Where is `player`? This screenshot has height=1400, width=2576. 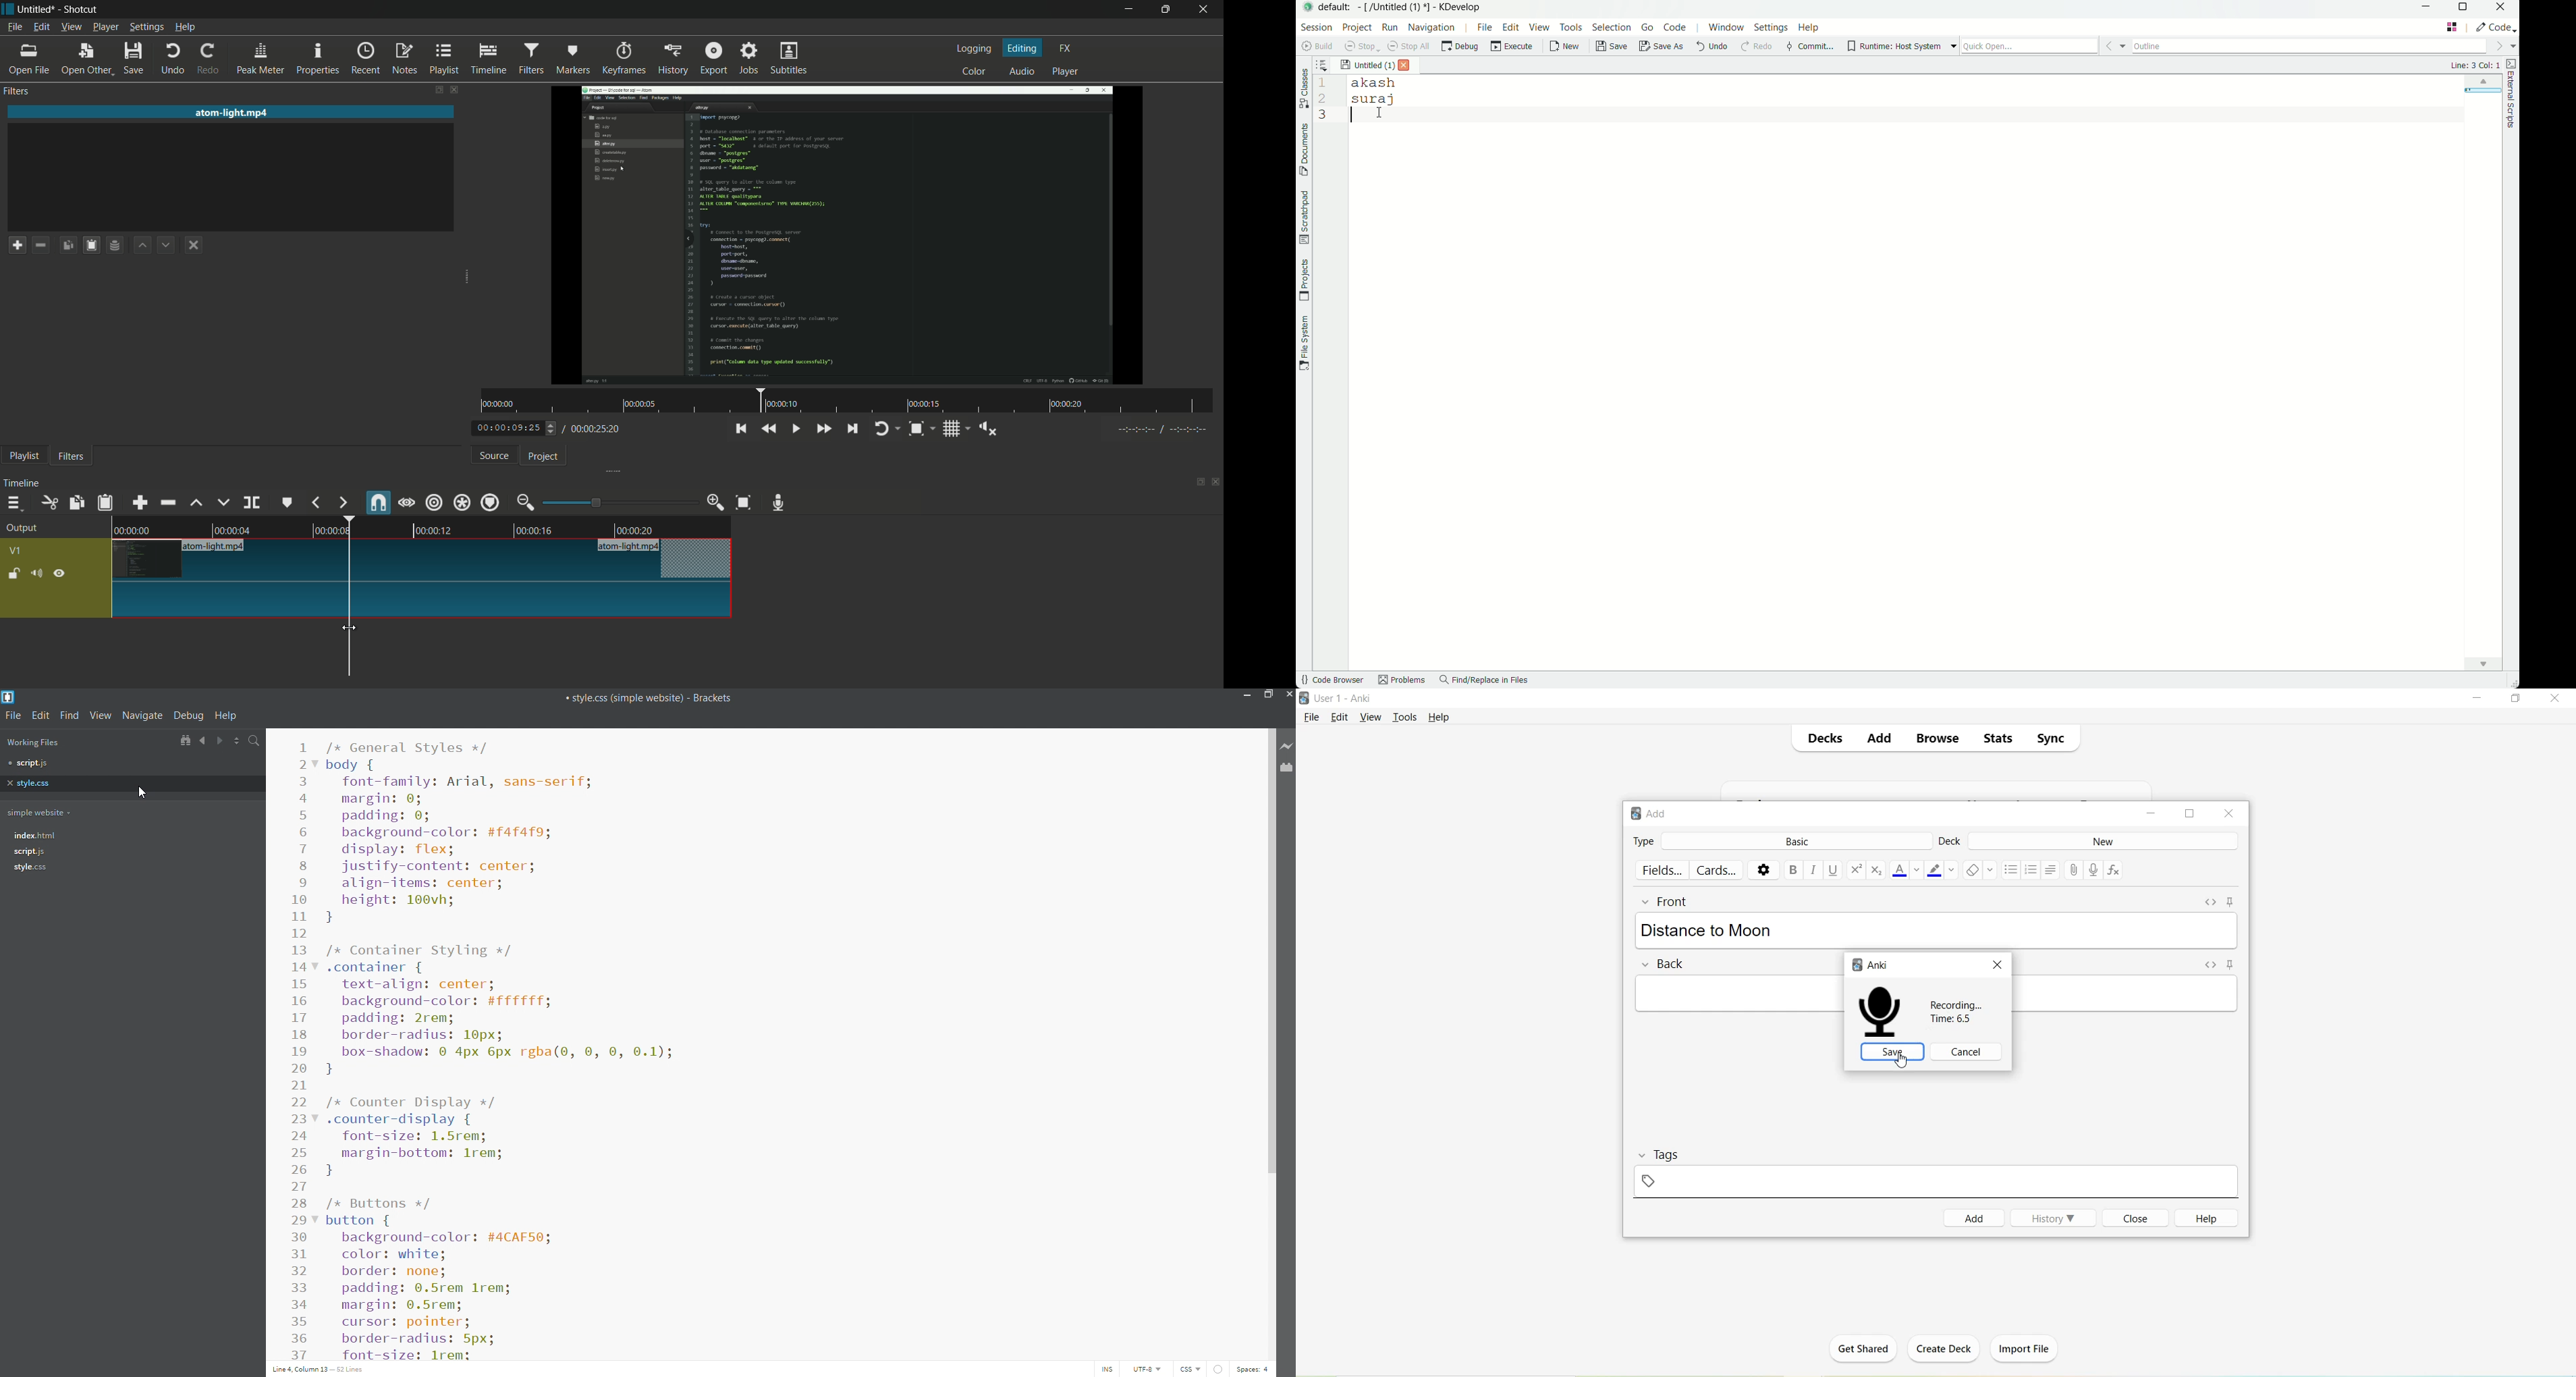 player is located at coordinates (1068, 73).